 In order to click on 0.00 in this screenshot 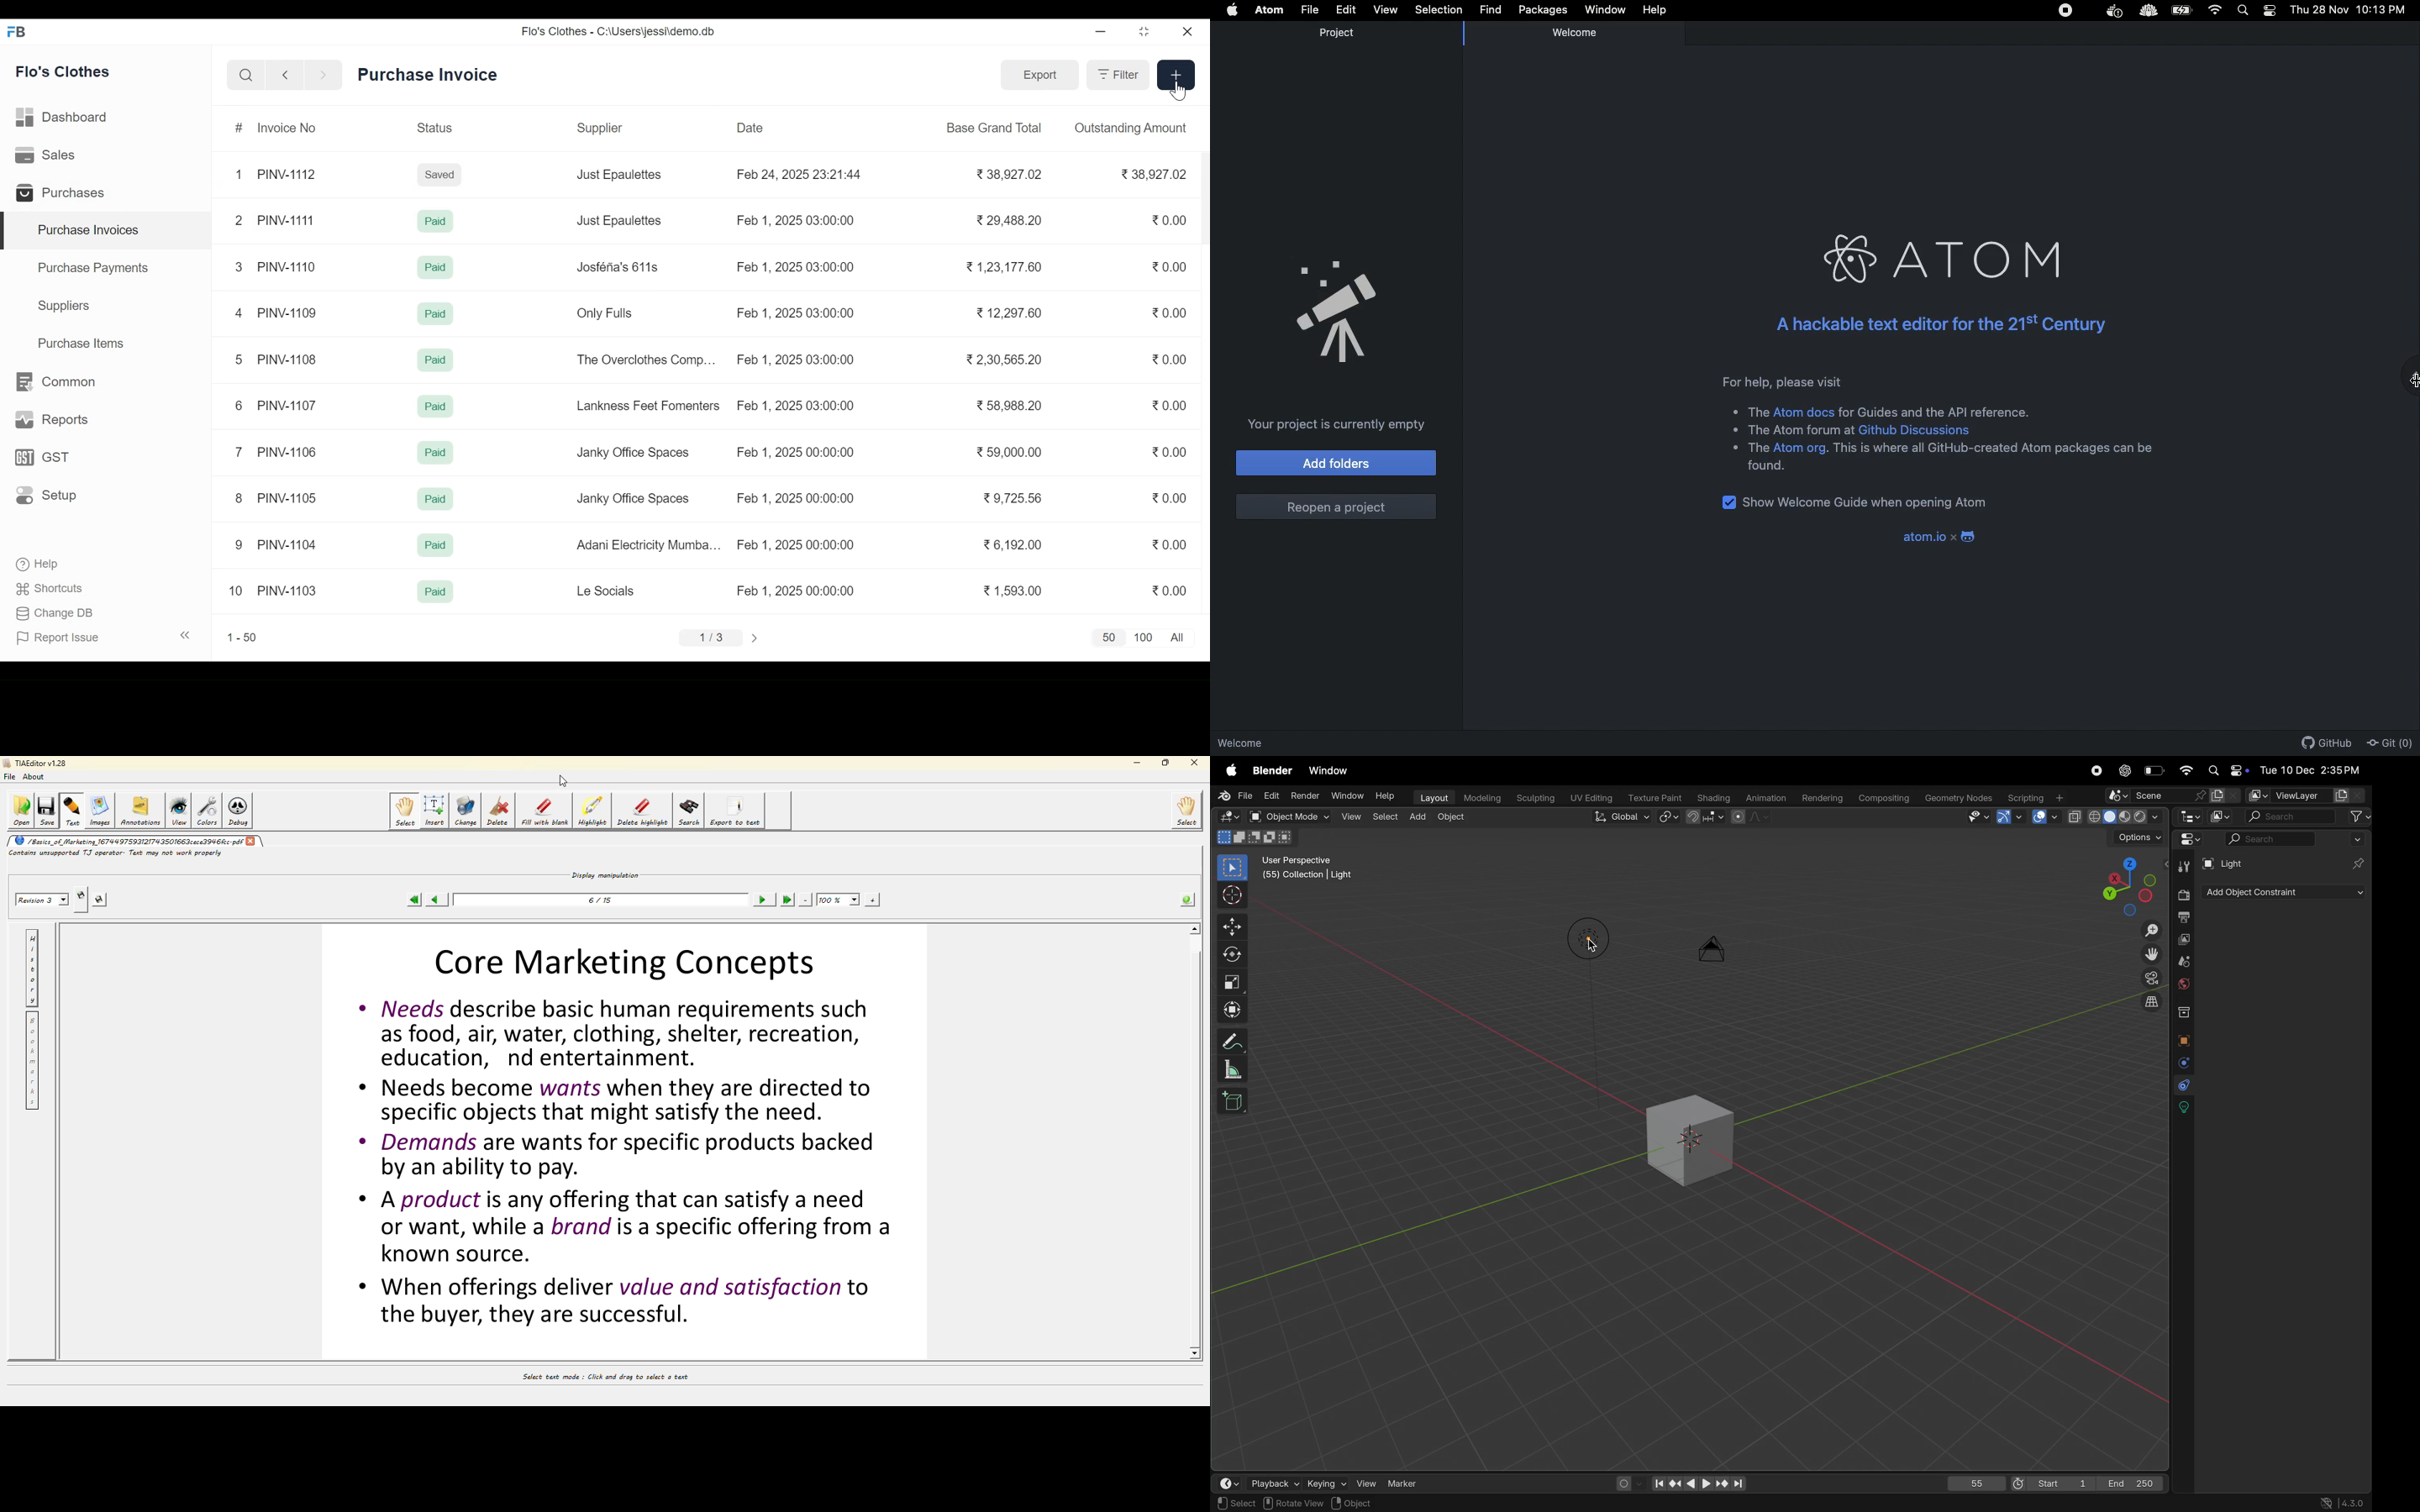, I will do `click(1168, 591)`.